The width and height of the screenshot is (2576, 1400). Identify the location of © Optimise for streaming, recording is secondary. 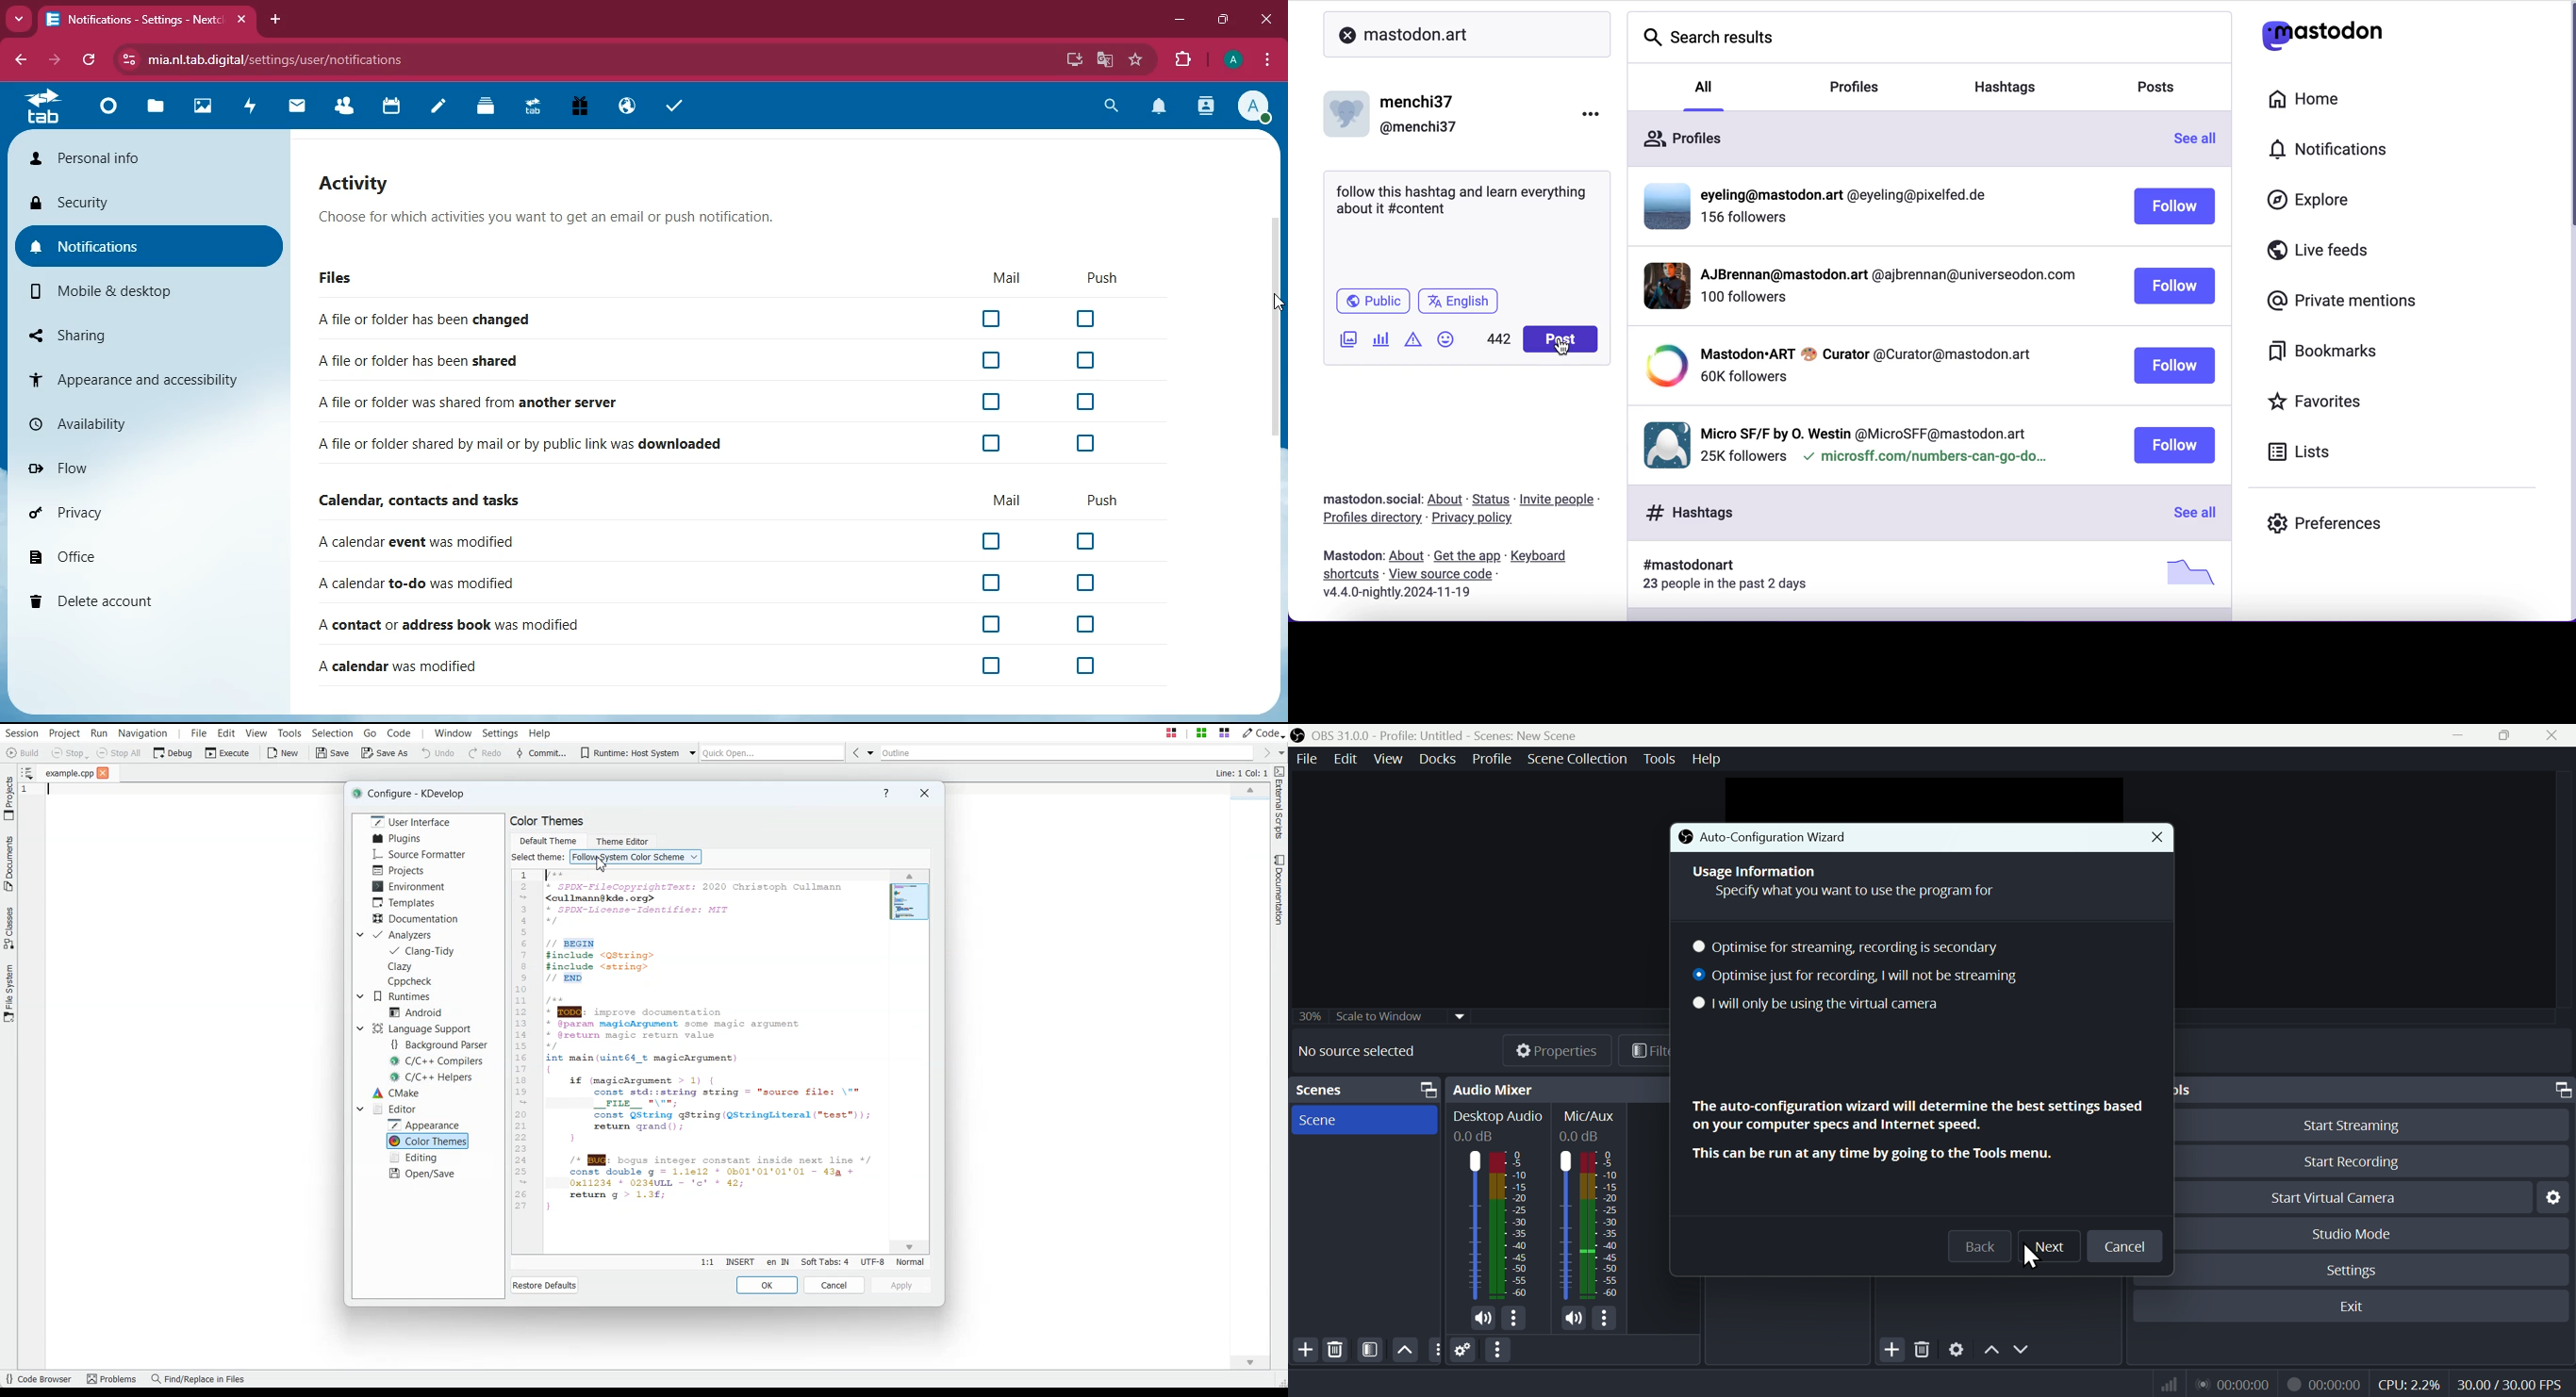
(1855, 947).